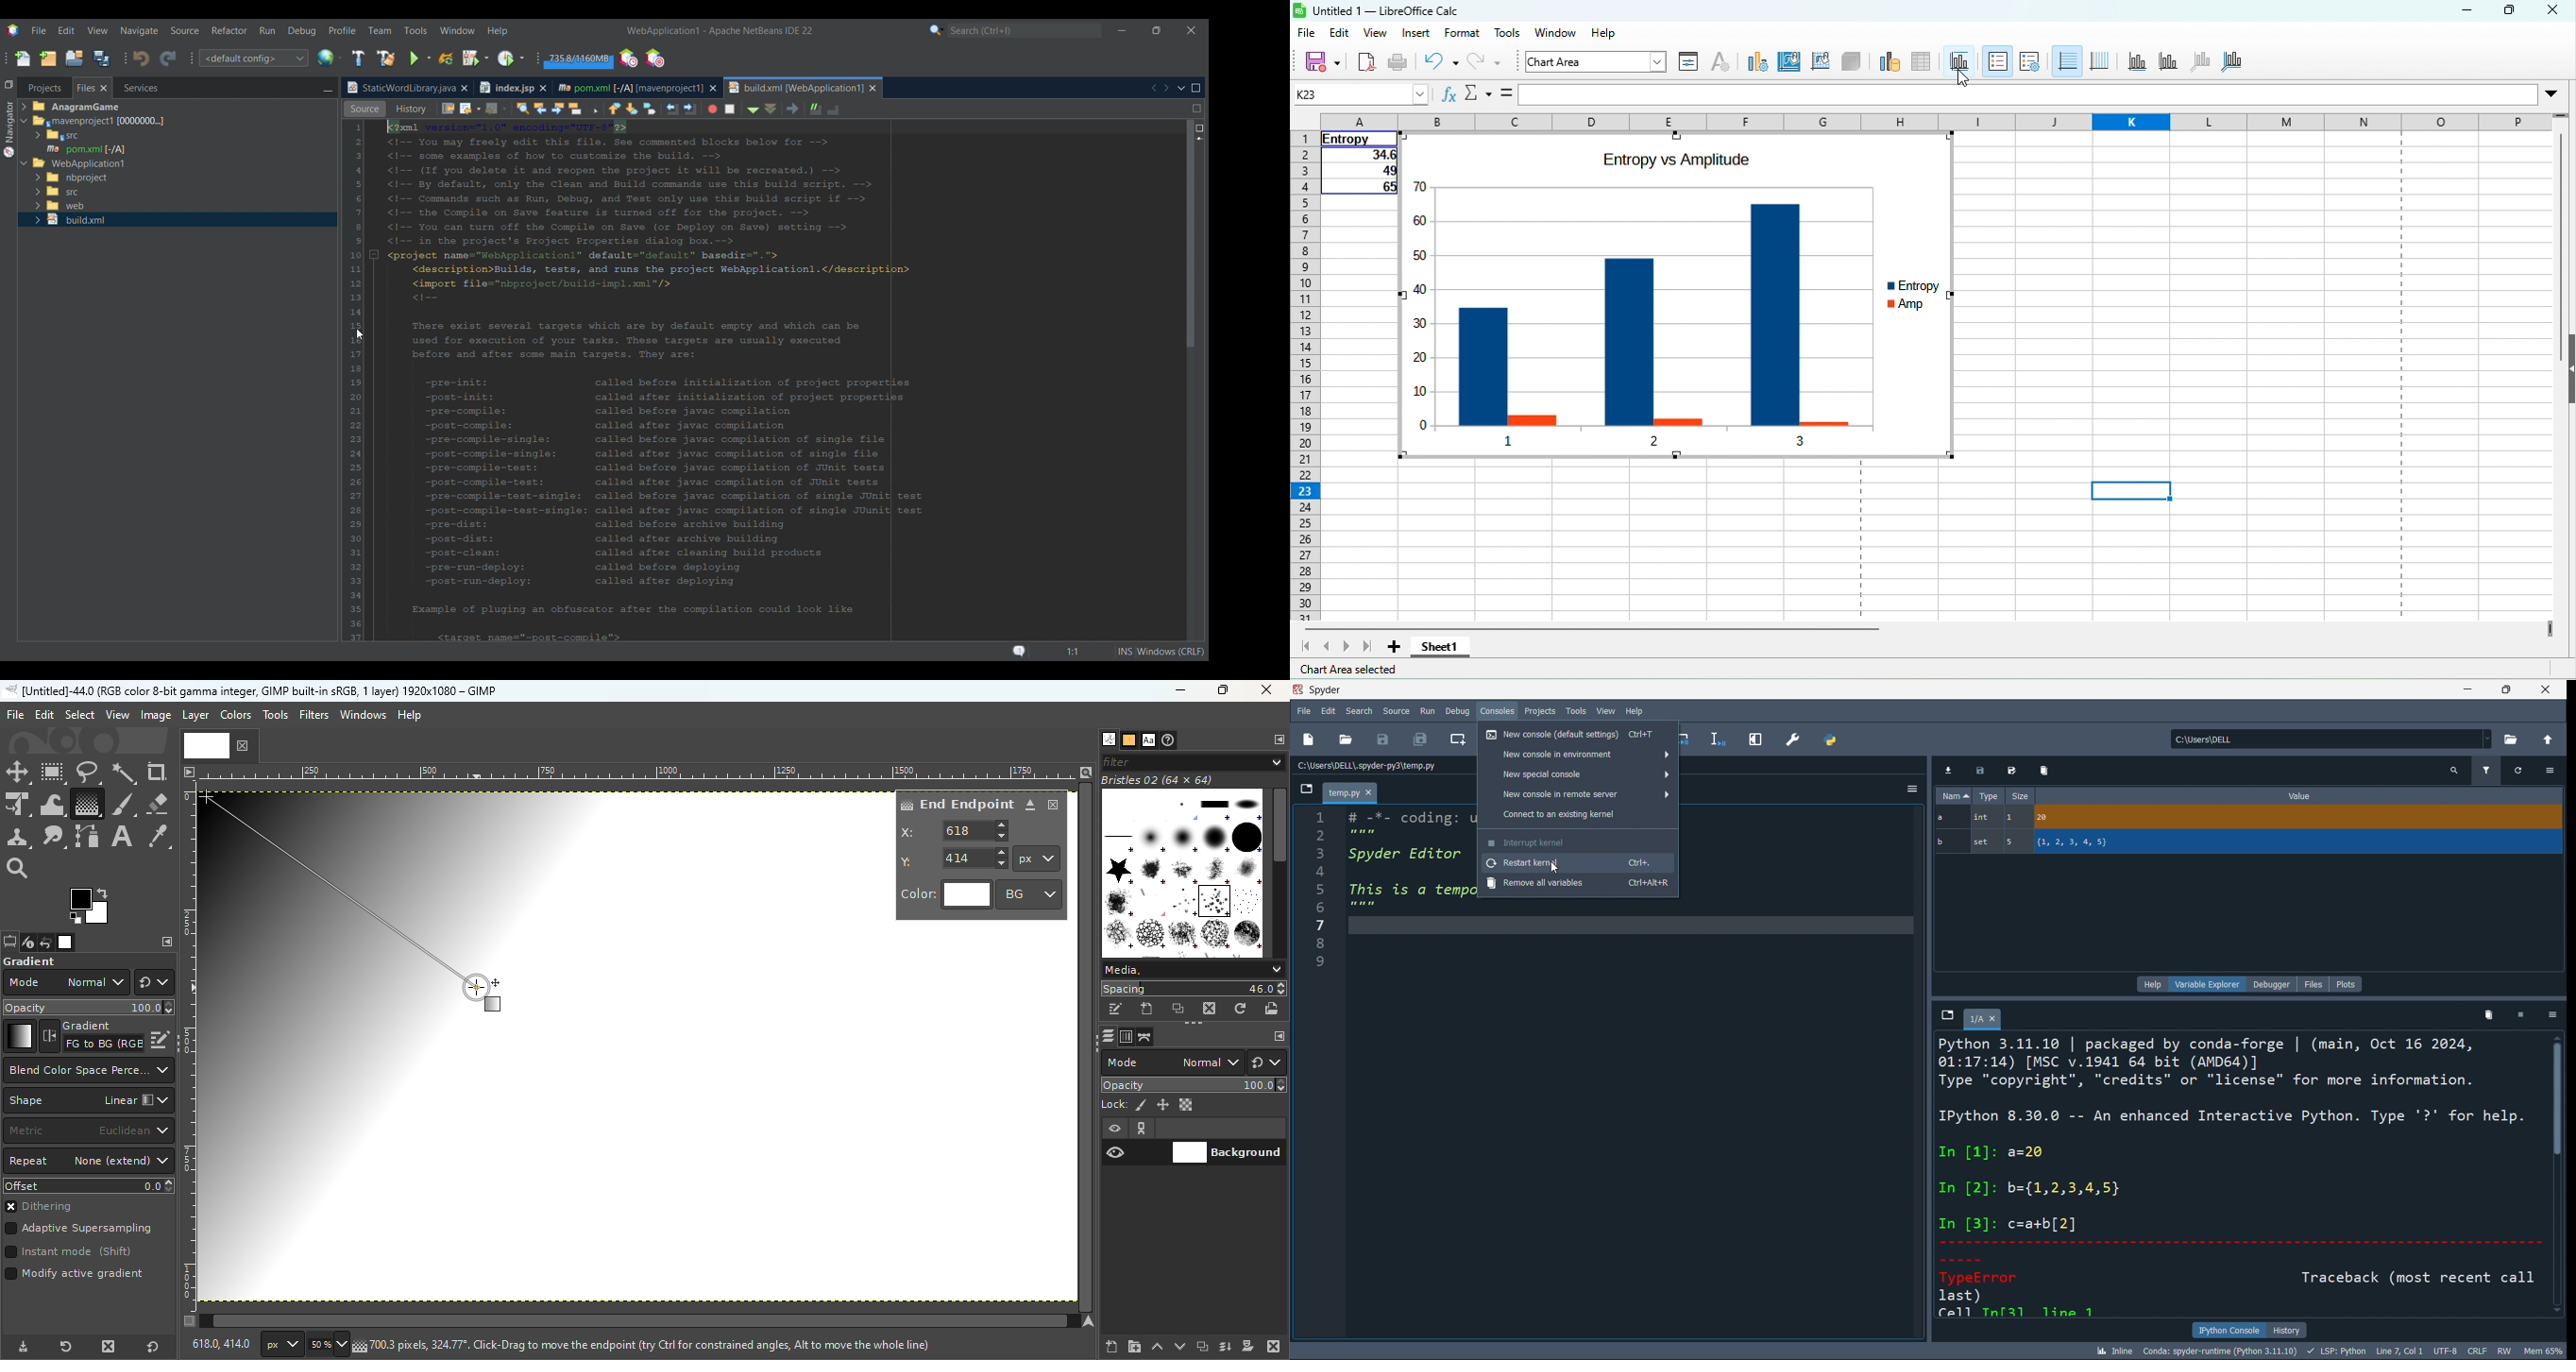 Image resolution: width=2576 pixels, height=1372 pixels. What do you see at coordinates (2231, 1175) in the screenshot?
I see `Python 3.11.10 | packaged by conda-forge | (main, Oct 16 2024,
01:17:14) [MSC v.1941 64 bit (AMD64)]

Type "copyright", "credits" or "license" for more information.
IPython 8.30.0 -- An enhanced Interactive Python. Type '?' for help.
In [1]: a=20

In [2]: b={1,2,3,4,5}

In [3]: c=a+b[2]

TypeError Traceback (most recent call
last)

Fall Tulf21 12me 1` at bounding box center [2231, 1175].